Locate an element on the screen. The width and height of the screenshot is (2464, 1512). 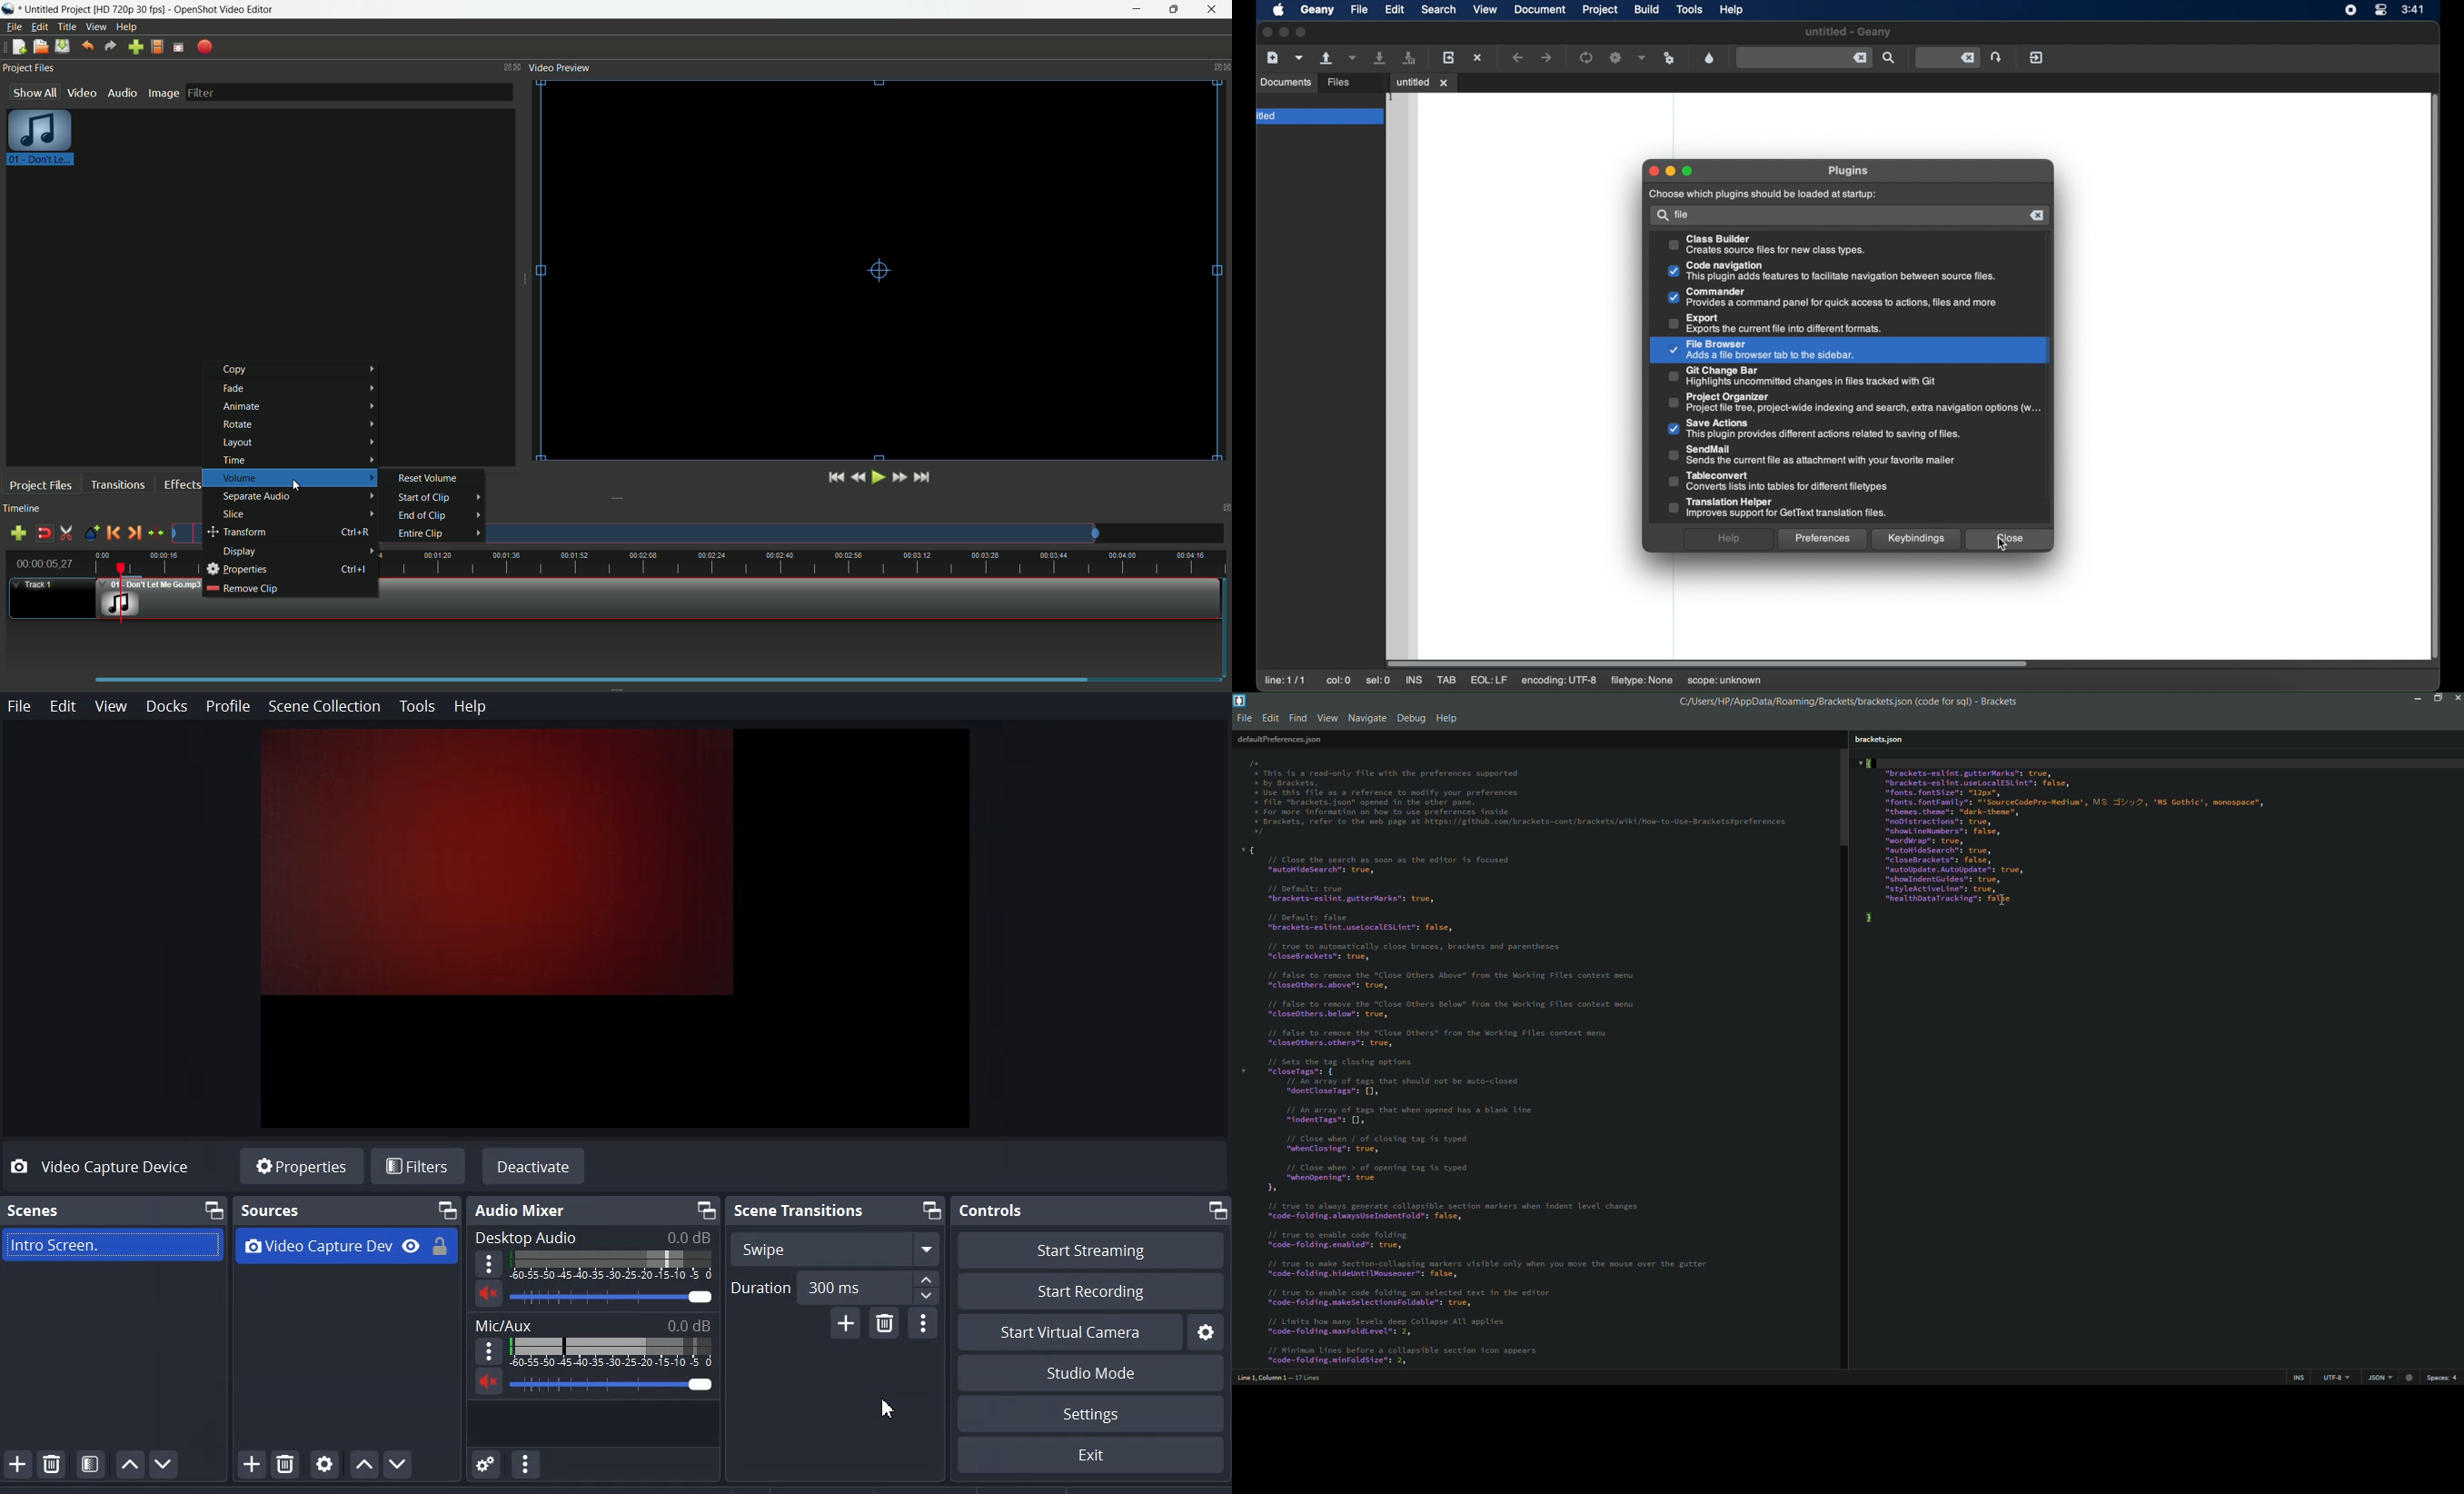
center the timeline on the playhead is located at coordinates (155, 534).